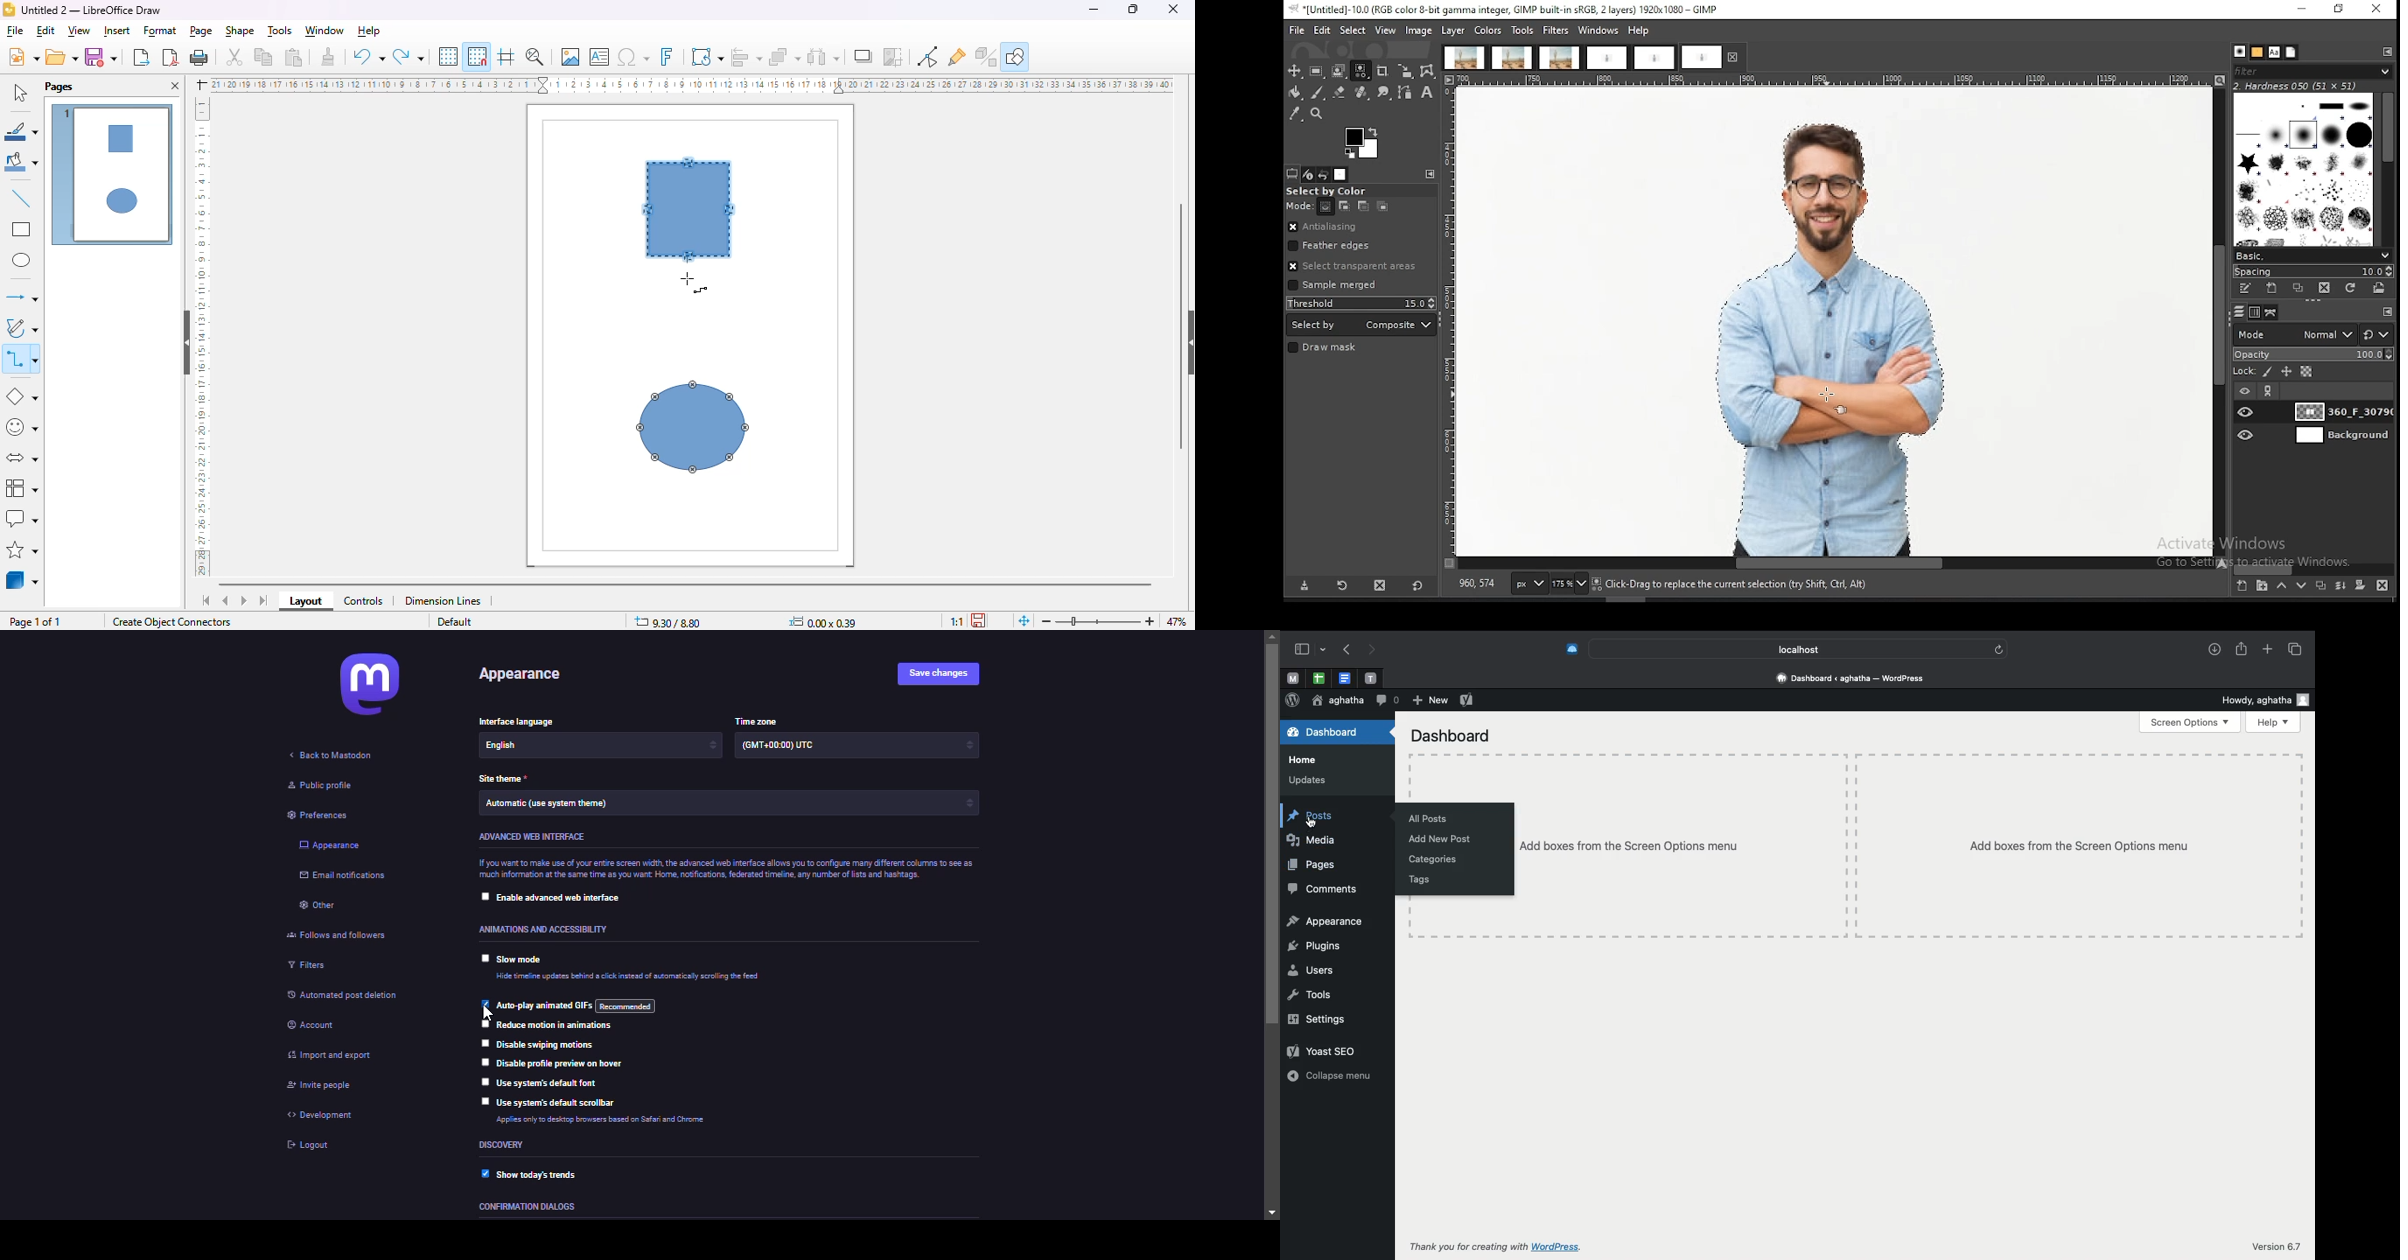  Describe the element at coordinates (1326, 207) in the screenshot. I see `replace the current selection` at that location.